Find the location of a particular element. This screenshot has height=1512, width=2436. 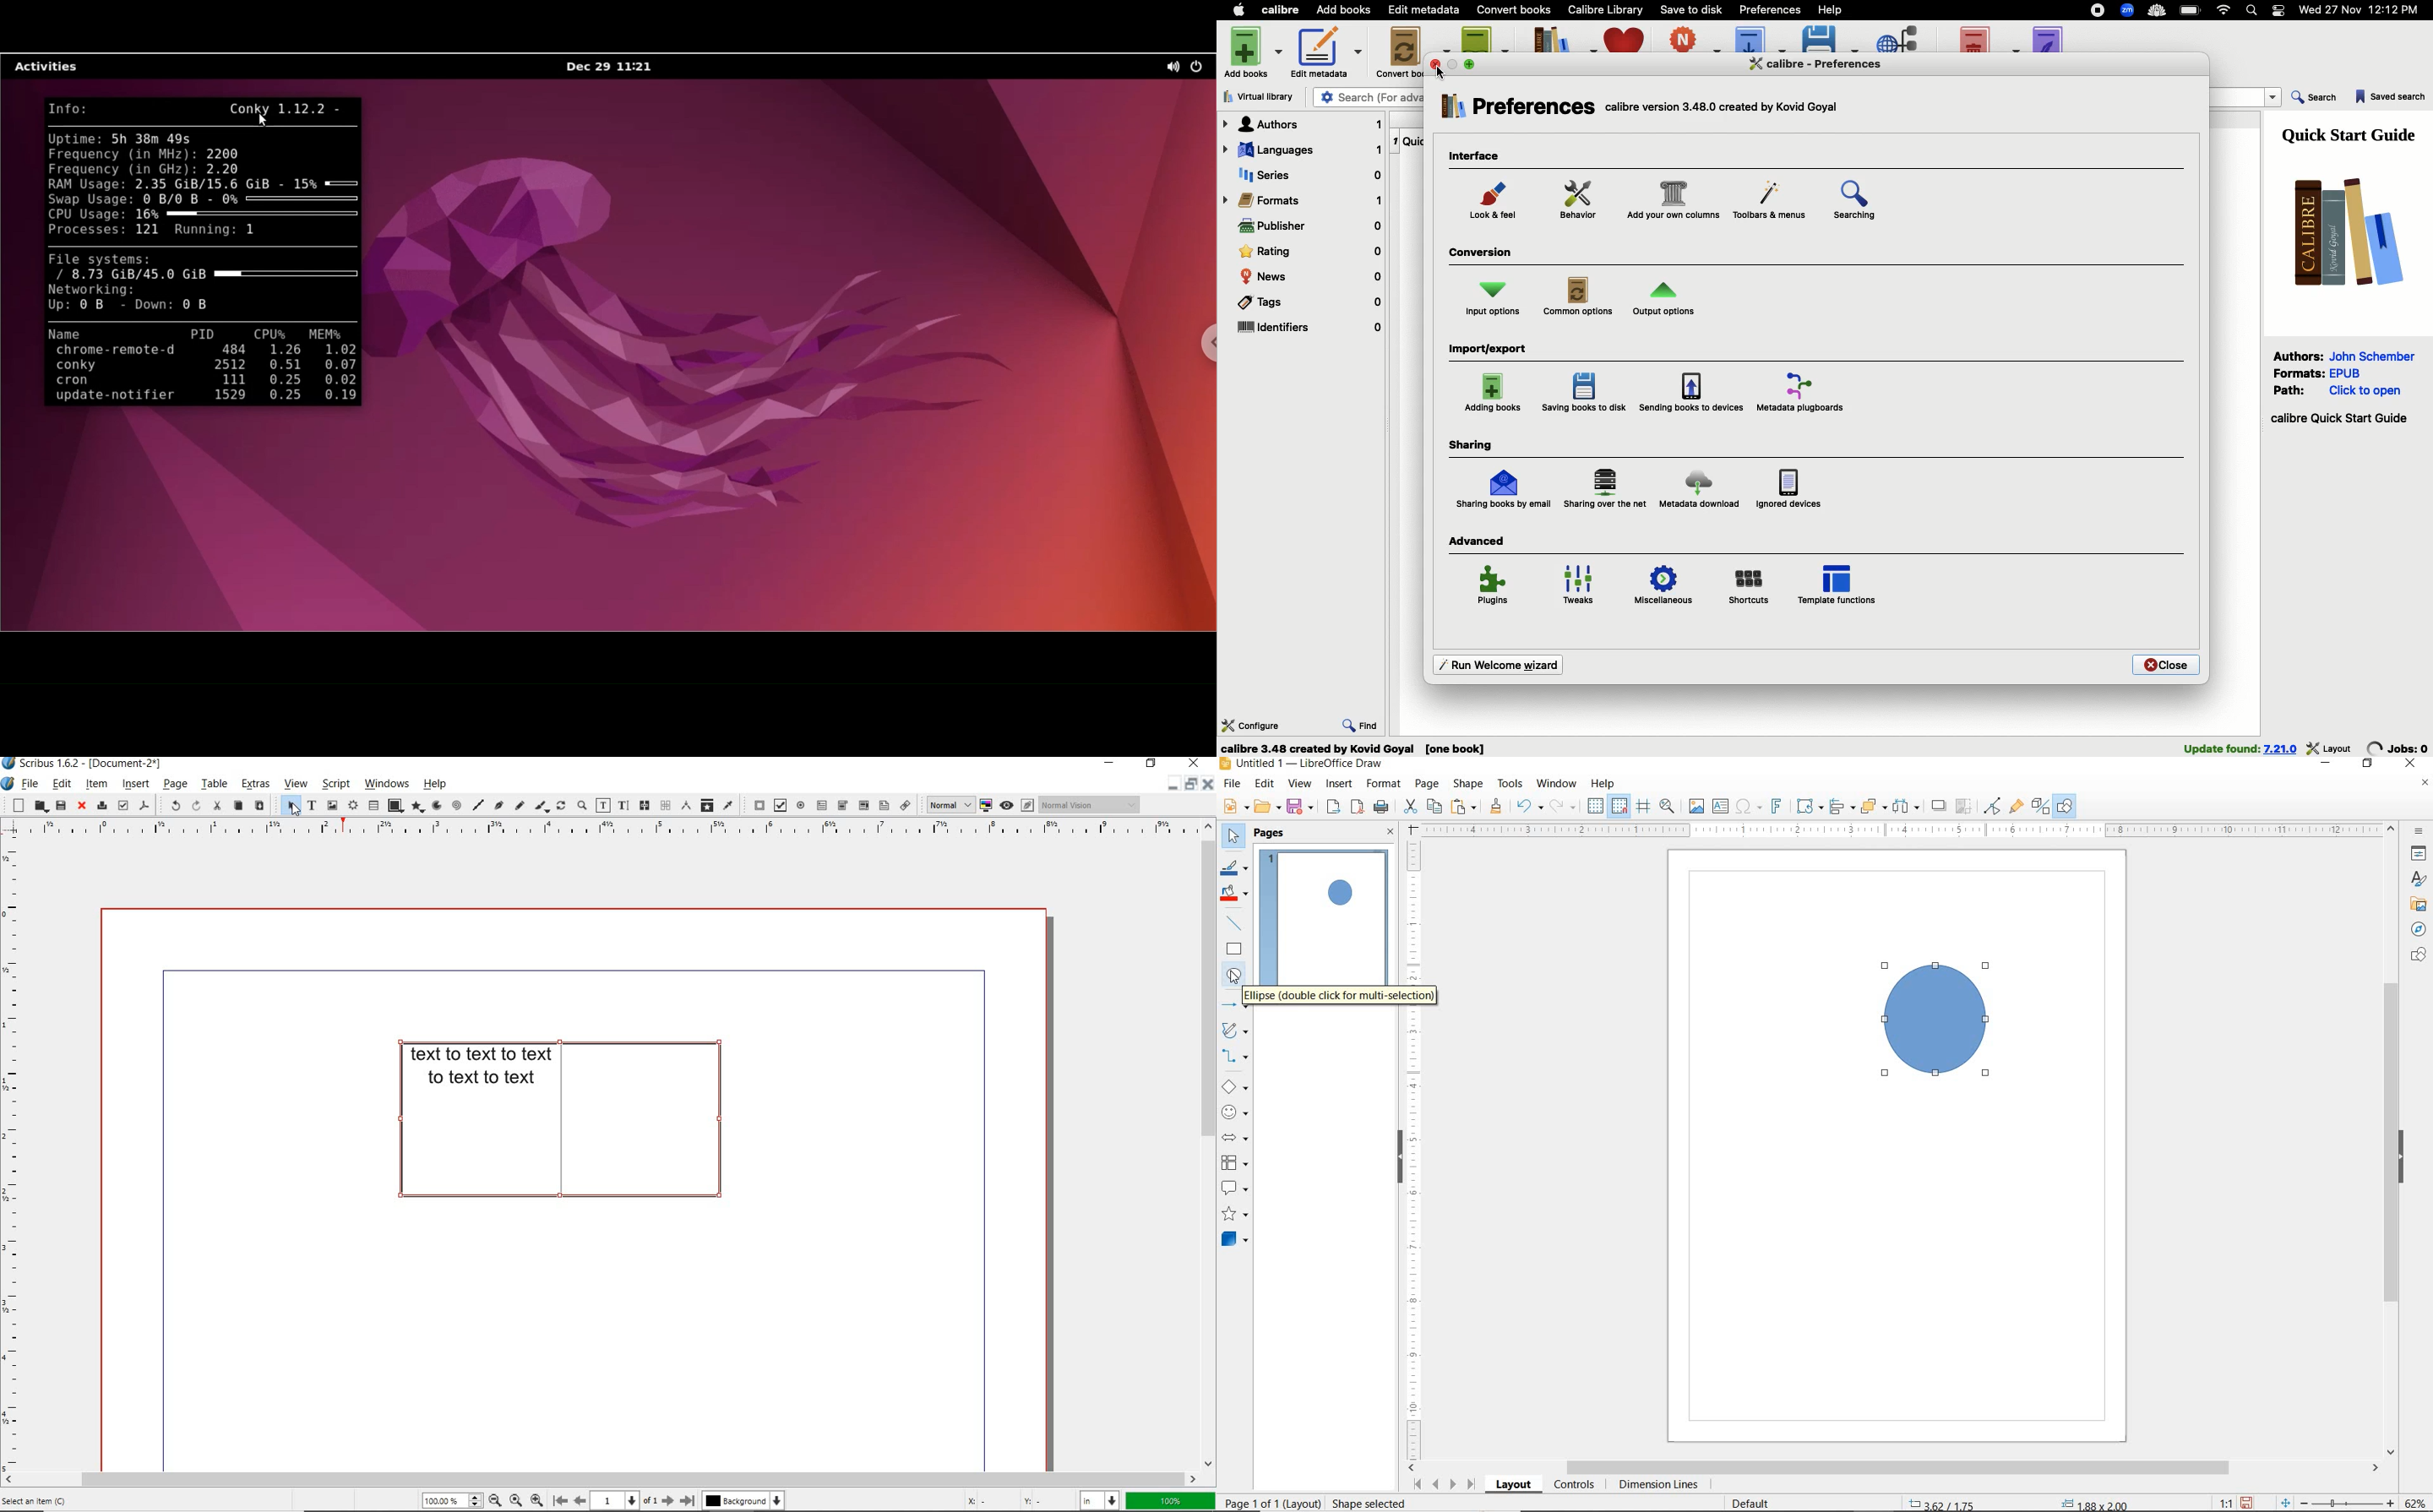

EDIT is located at coordinates (1265, 784).